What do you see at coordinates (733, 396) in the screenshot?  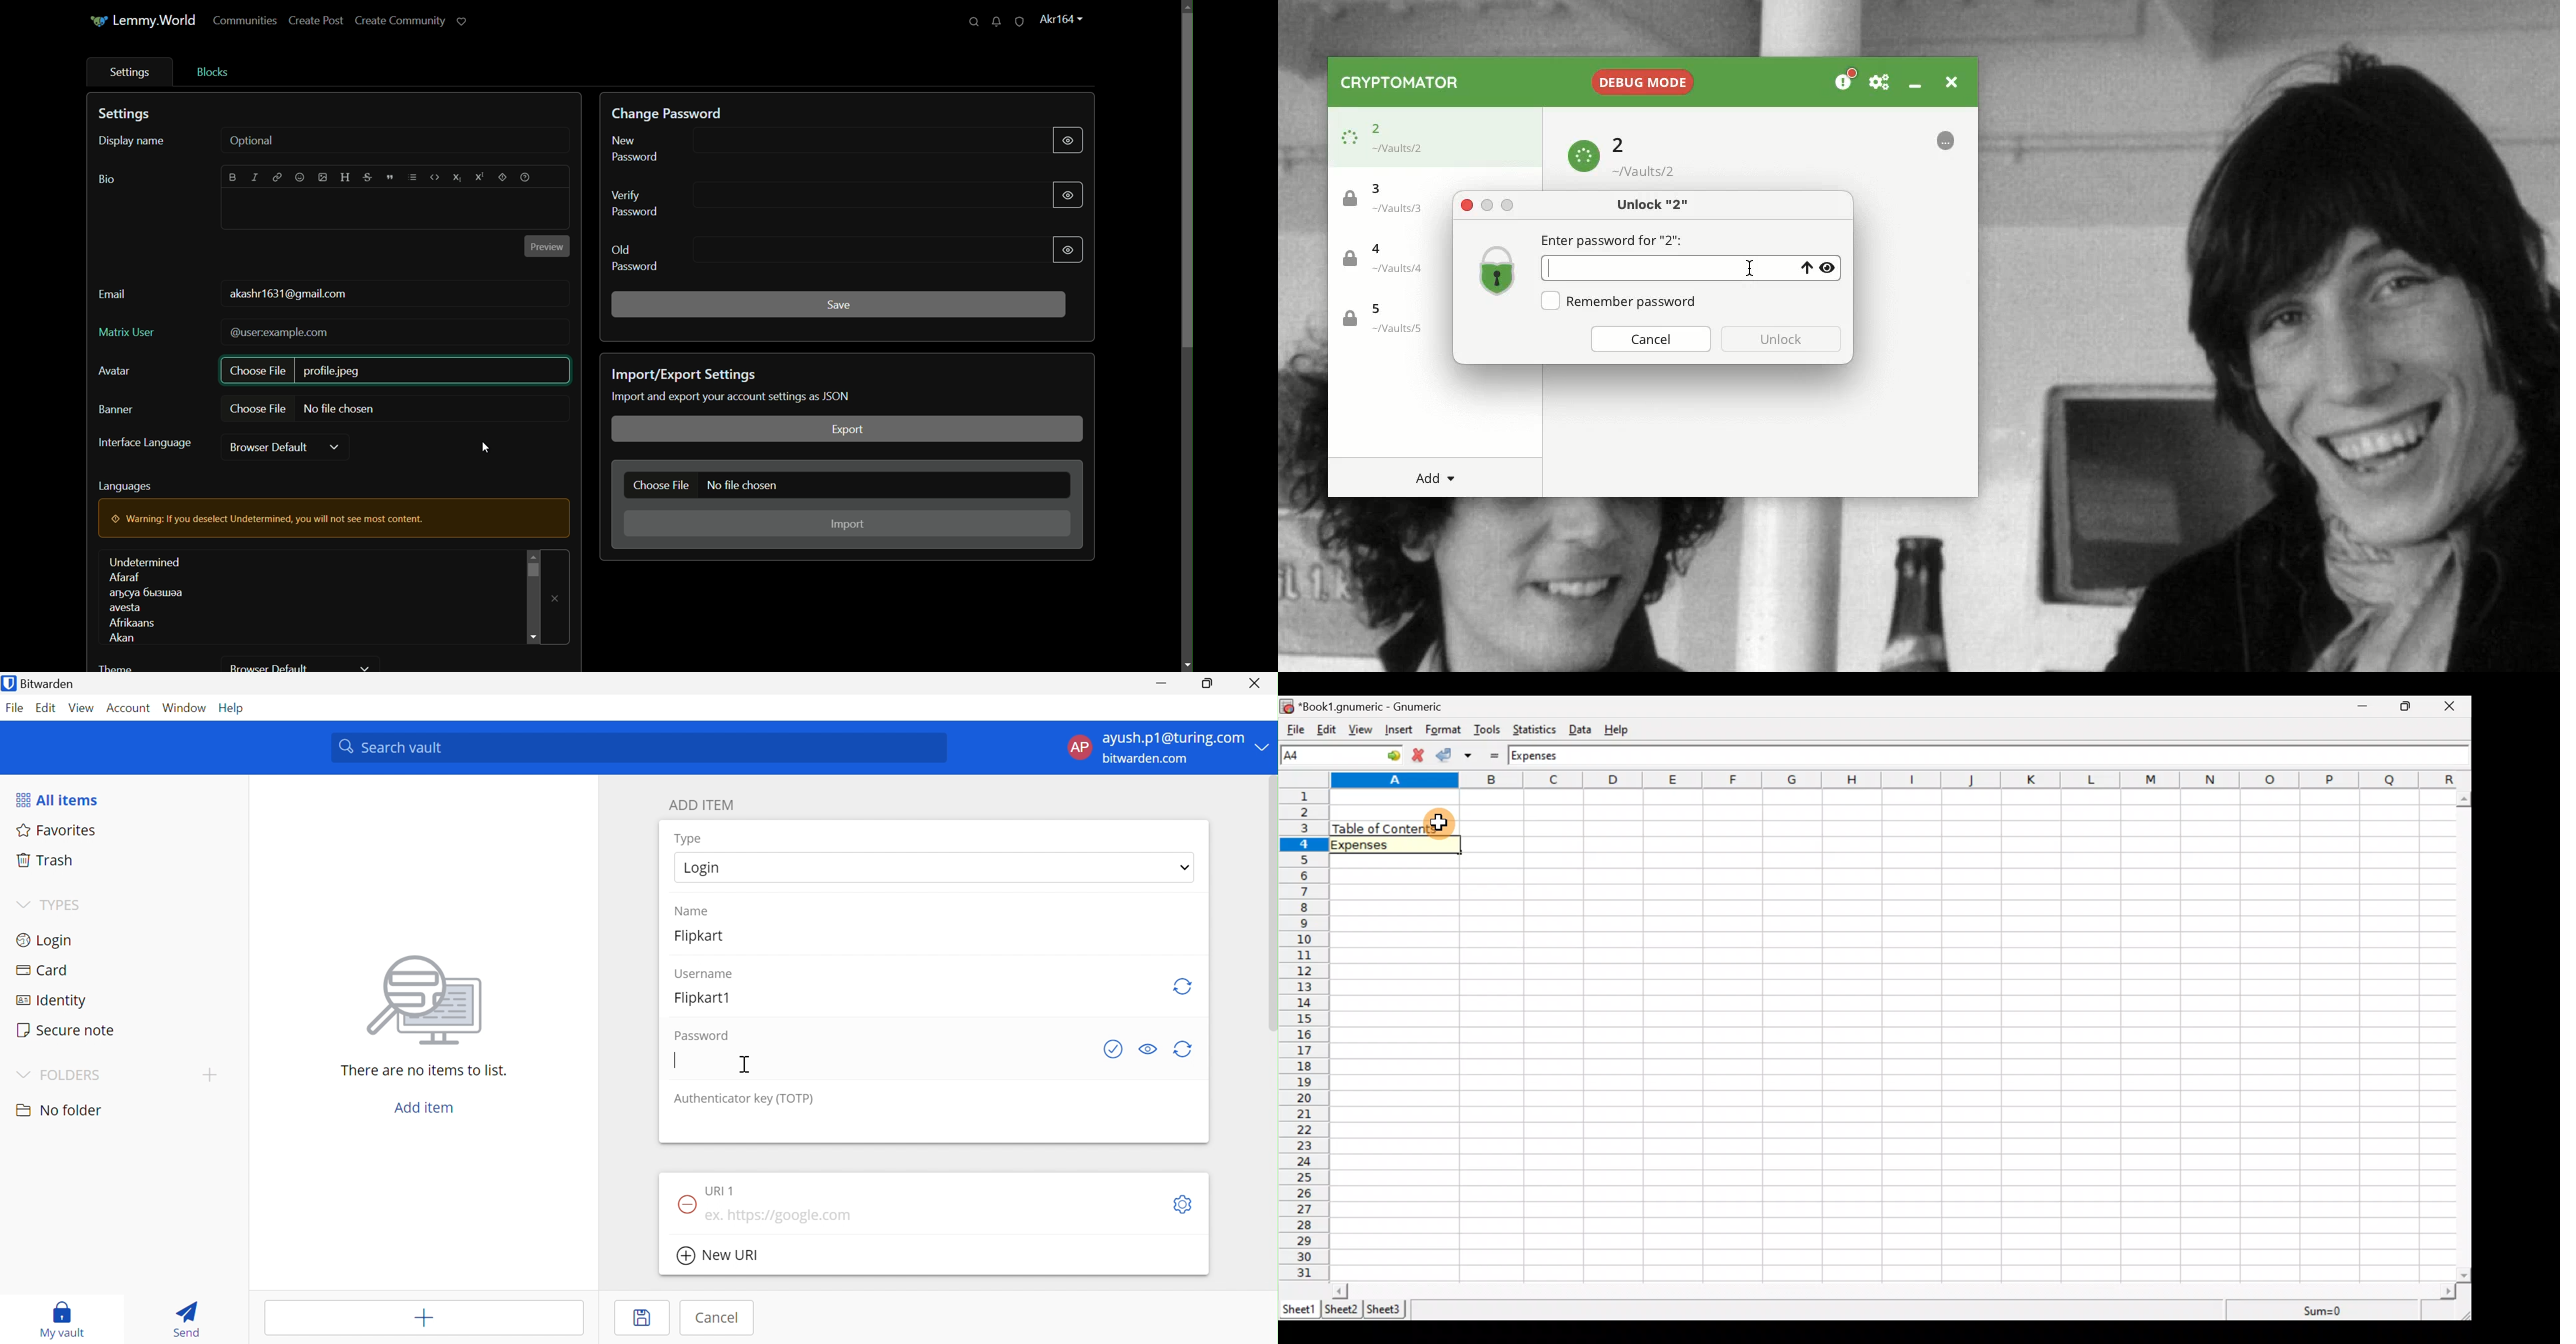 I see `text` at bounding box center [733, 396].